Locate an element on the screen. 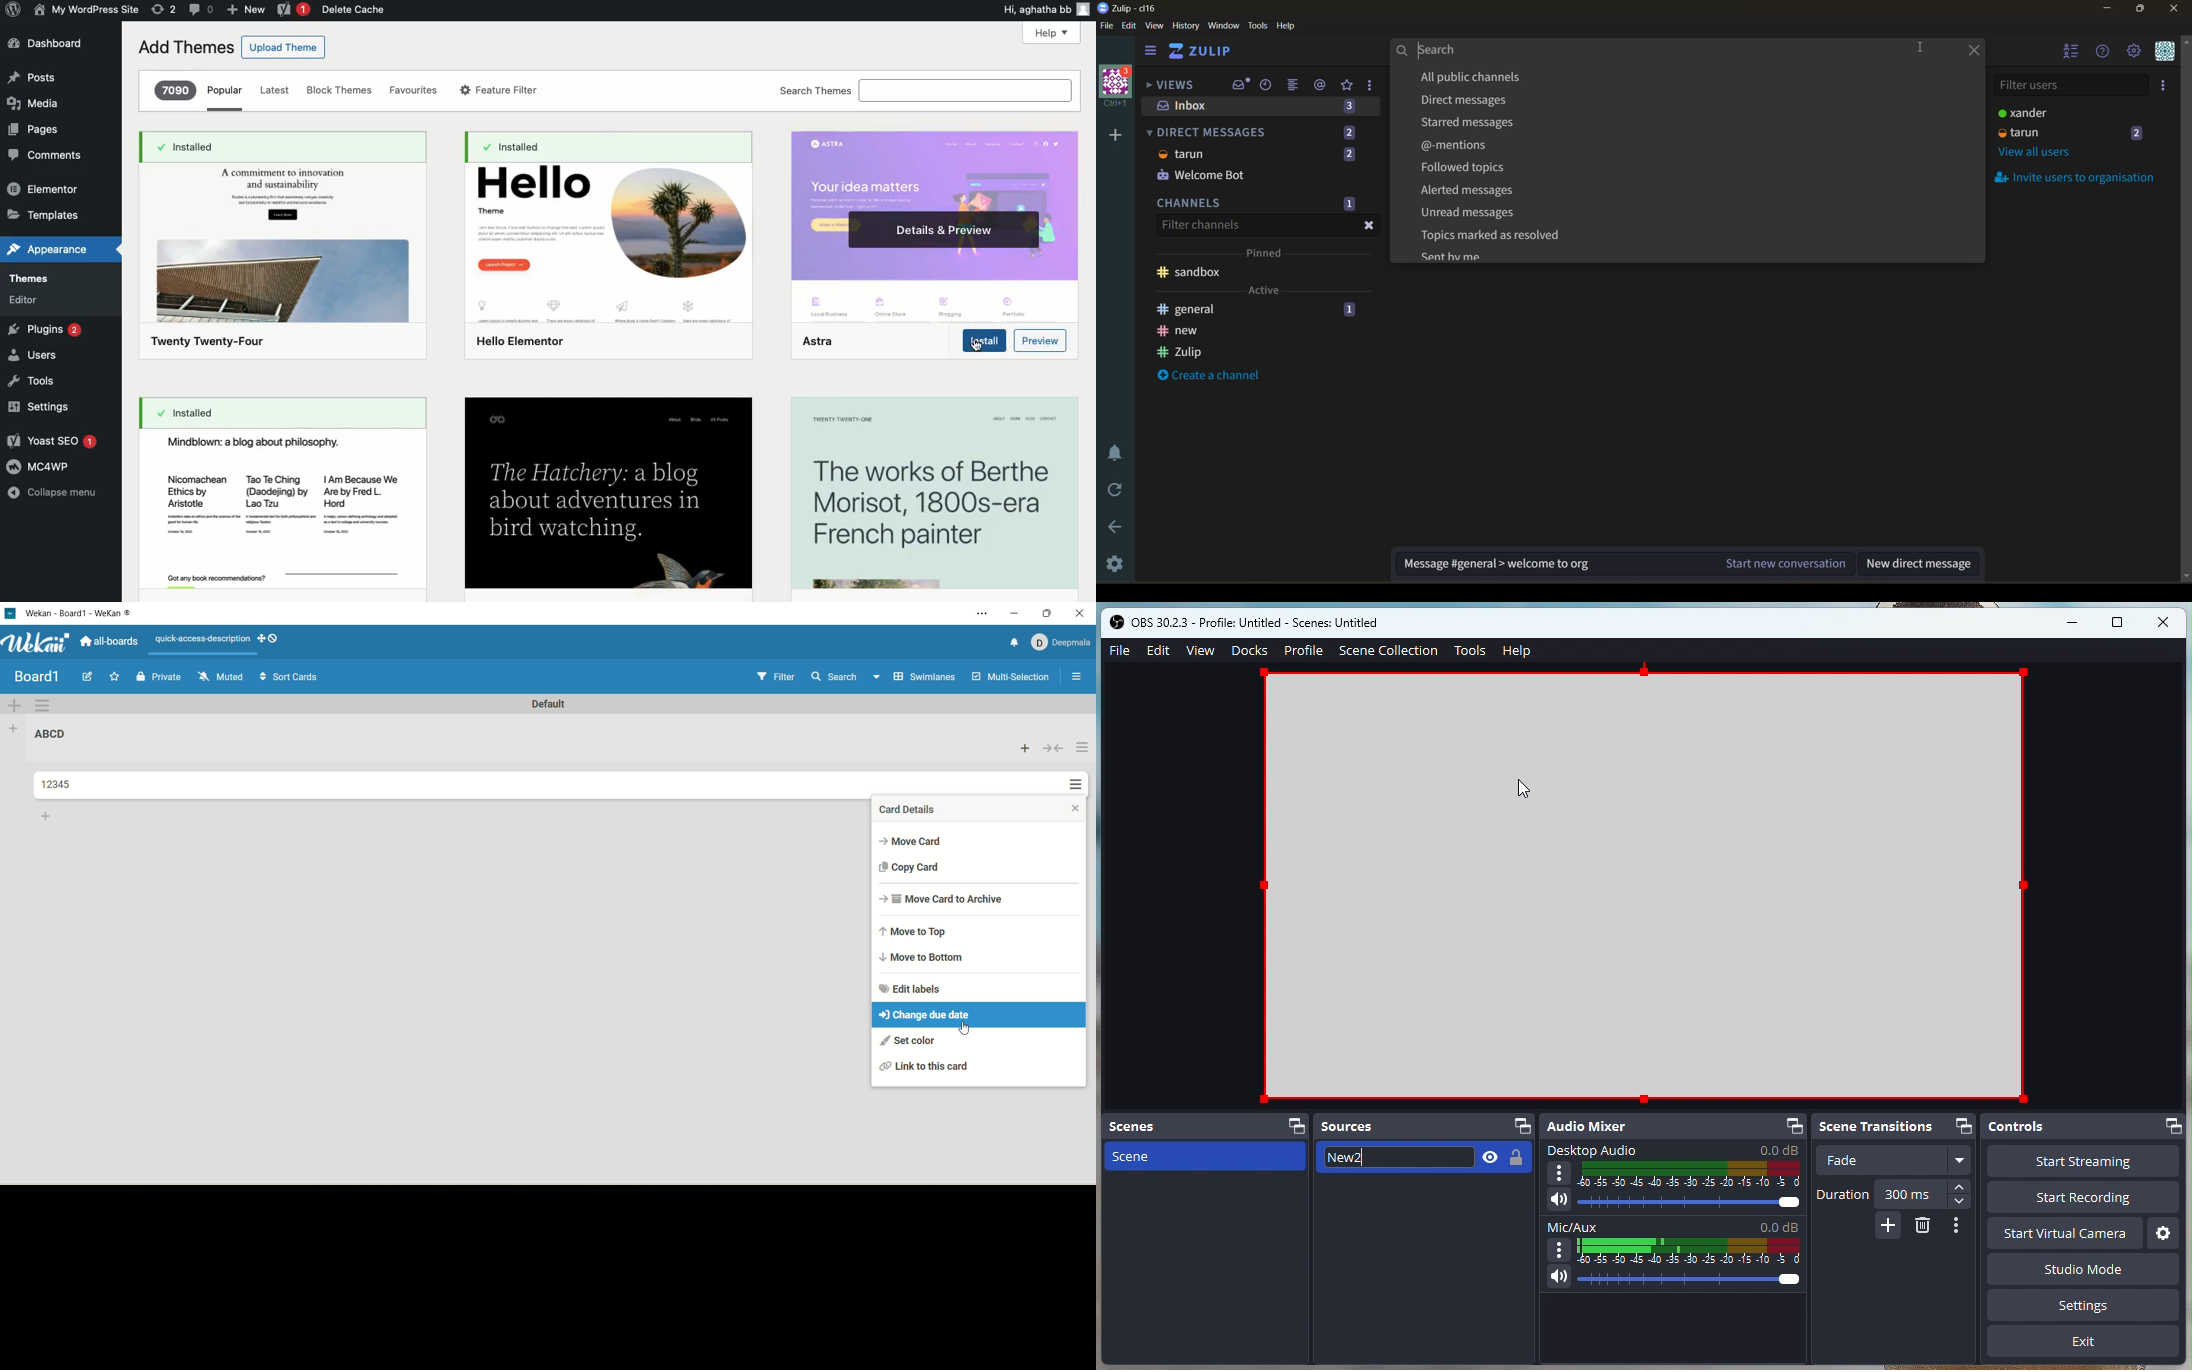  Add themes is located at coordinates (183, 47).